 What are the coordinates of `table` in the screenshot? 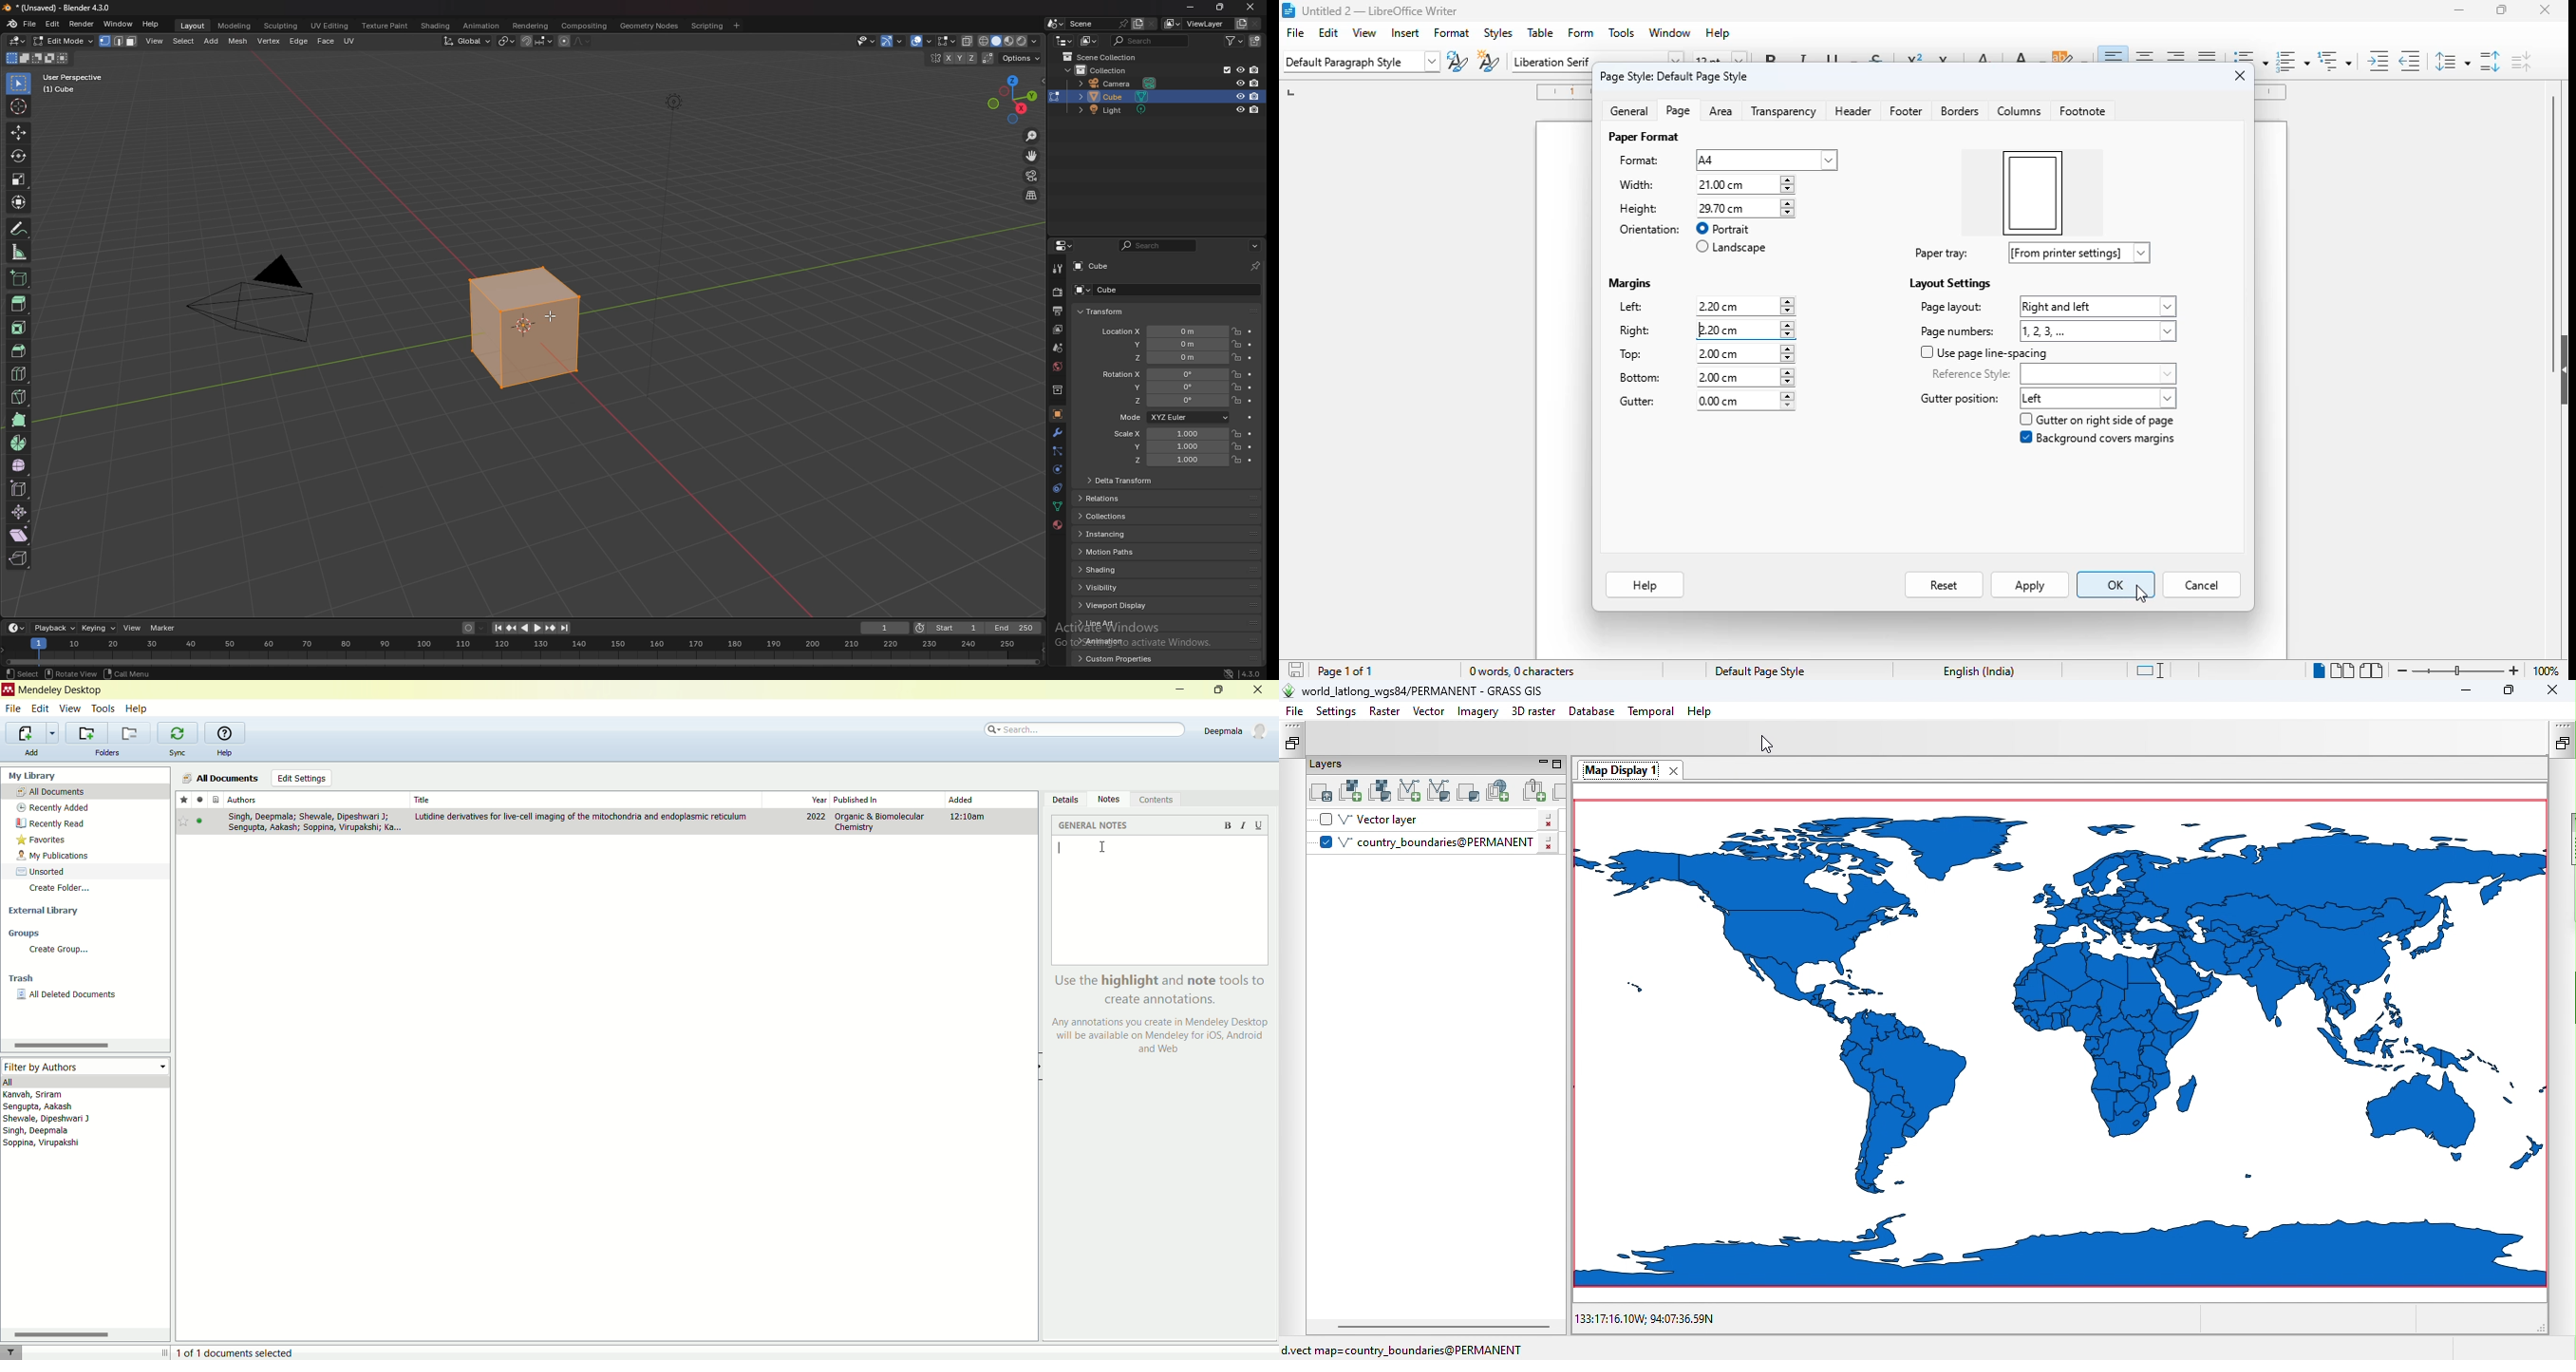 It's located at (1541, 32).